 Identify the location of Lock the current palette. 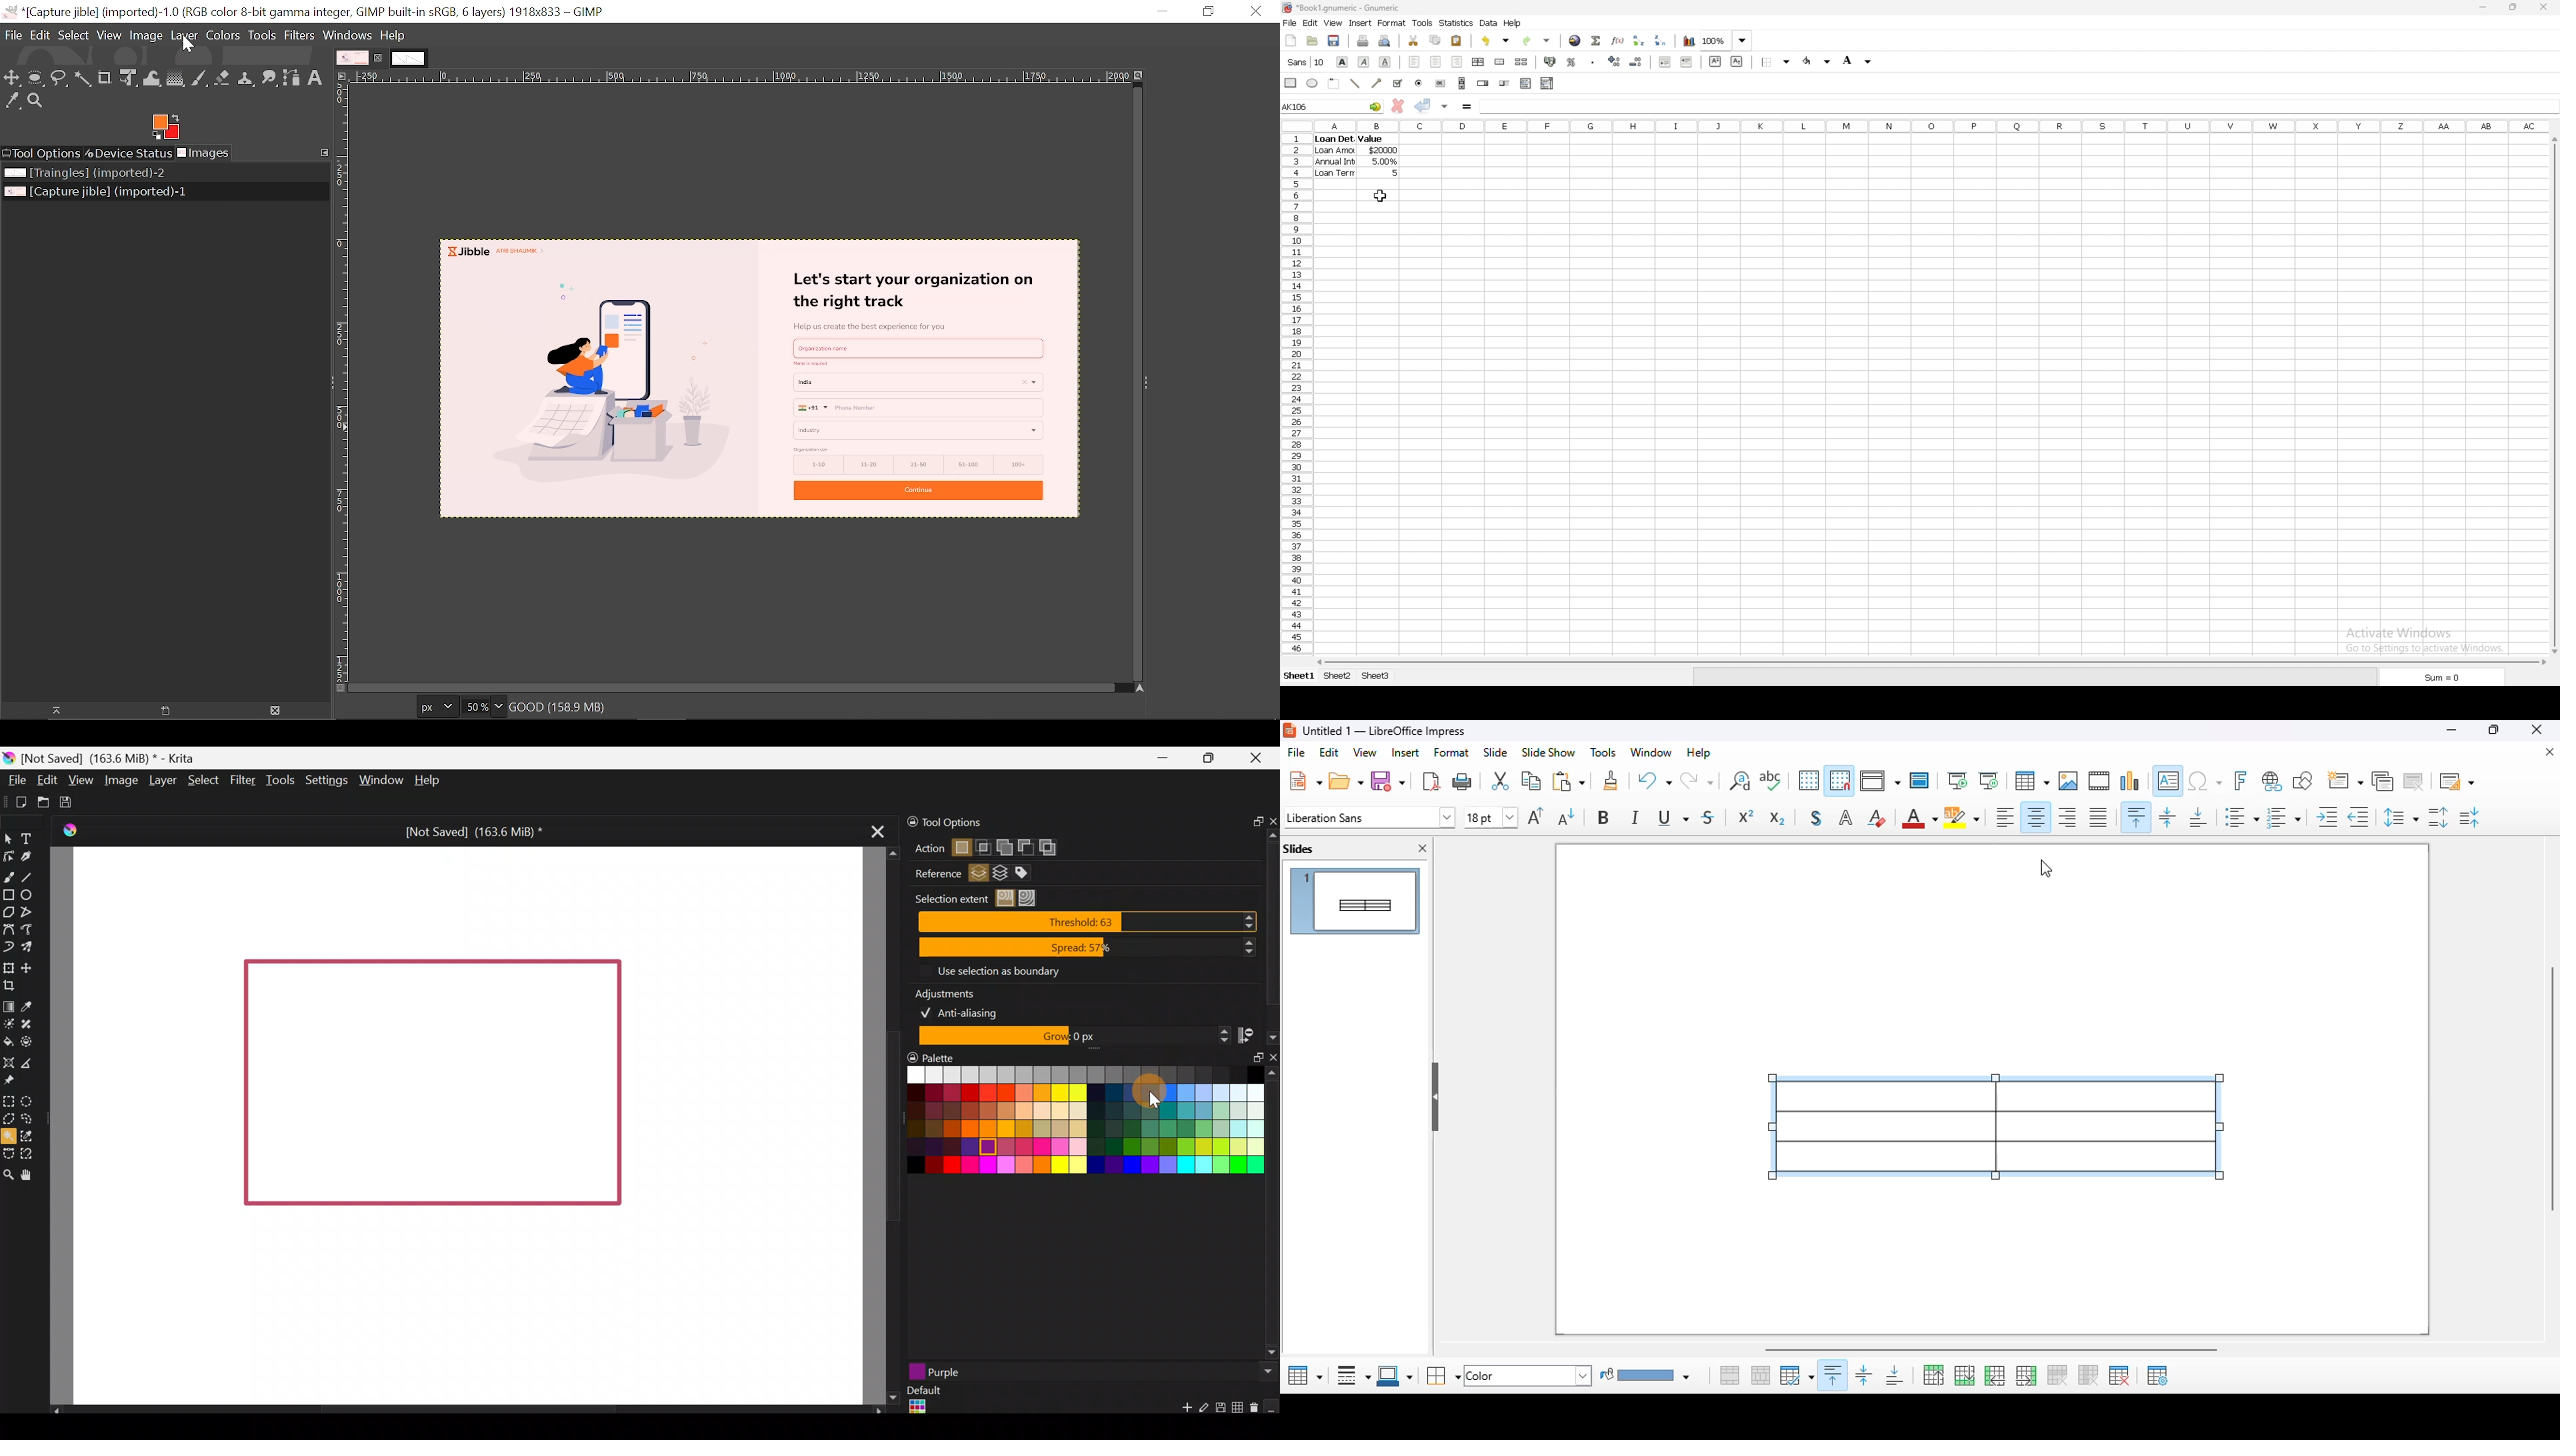
(1272, 1407).